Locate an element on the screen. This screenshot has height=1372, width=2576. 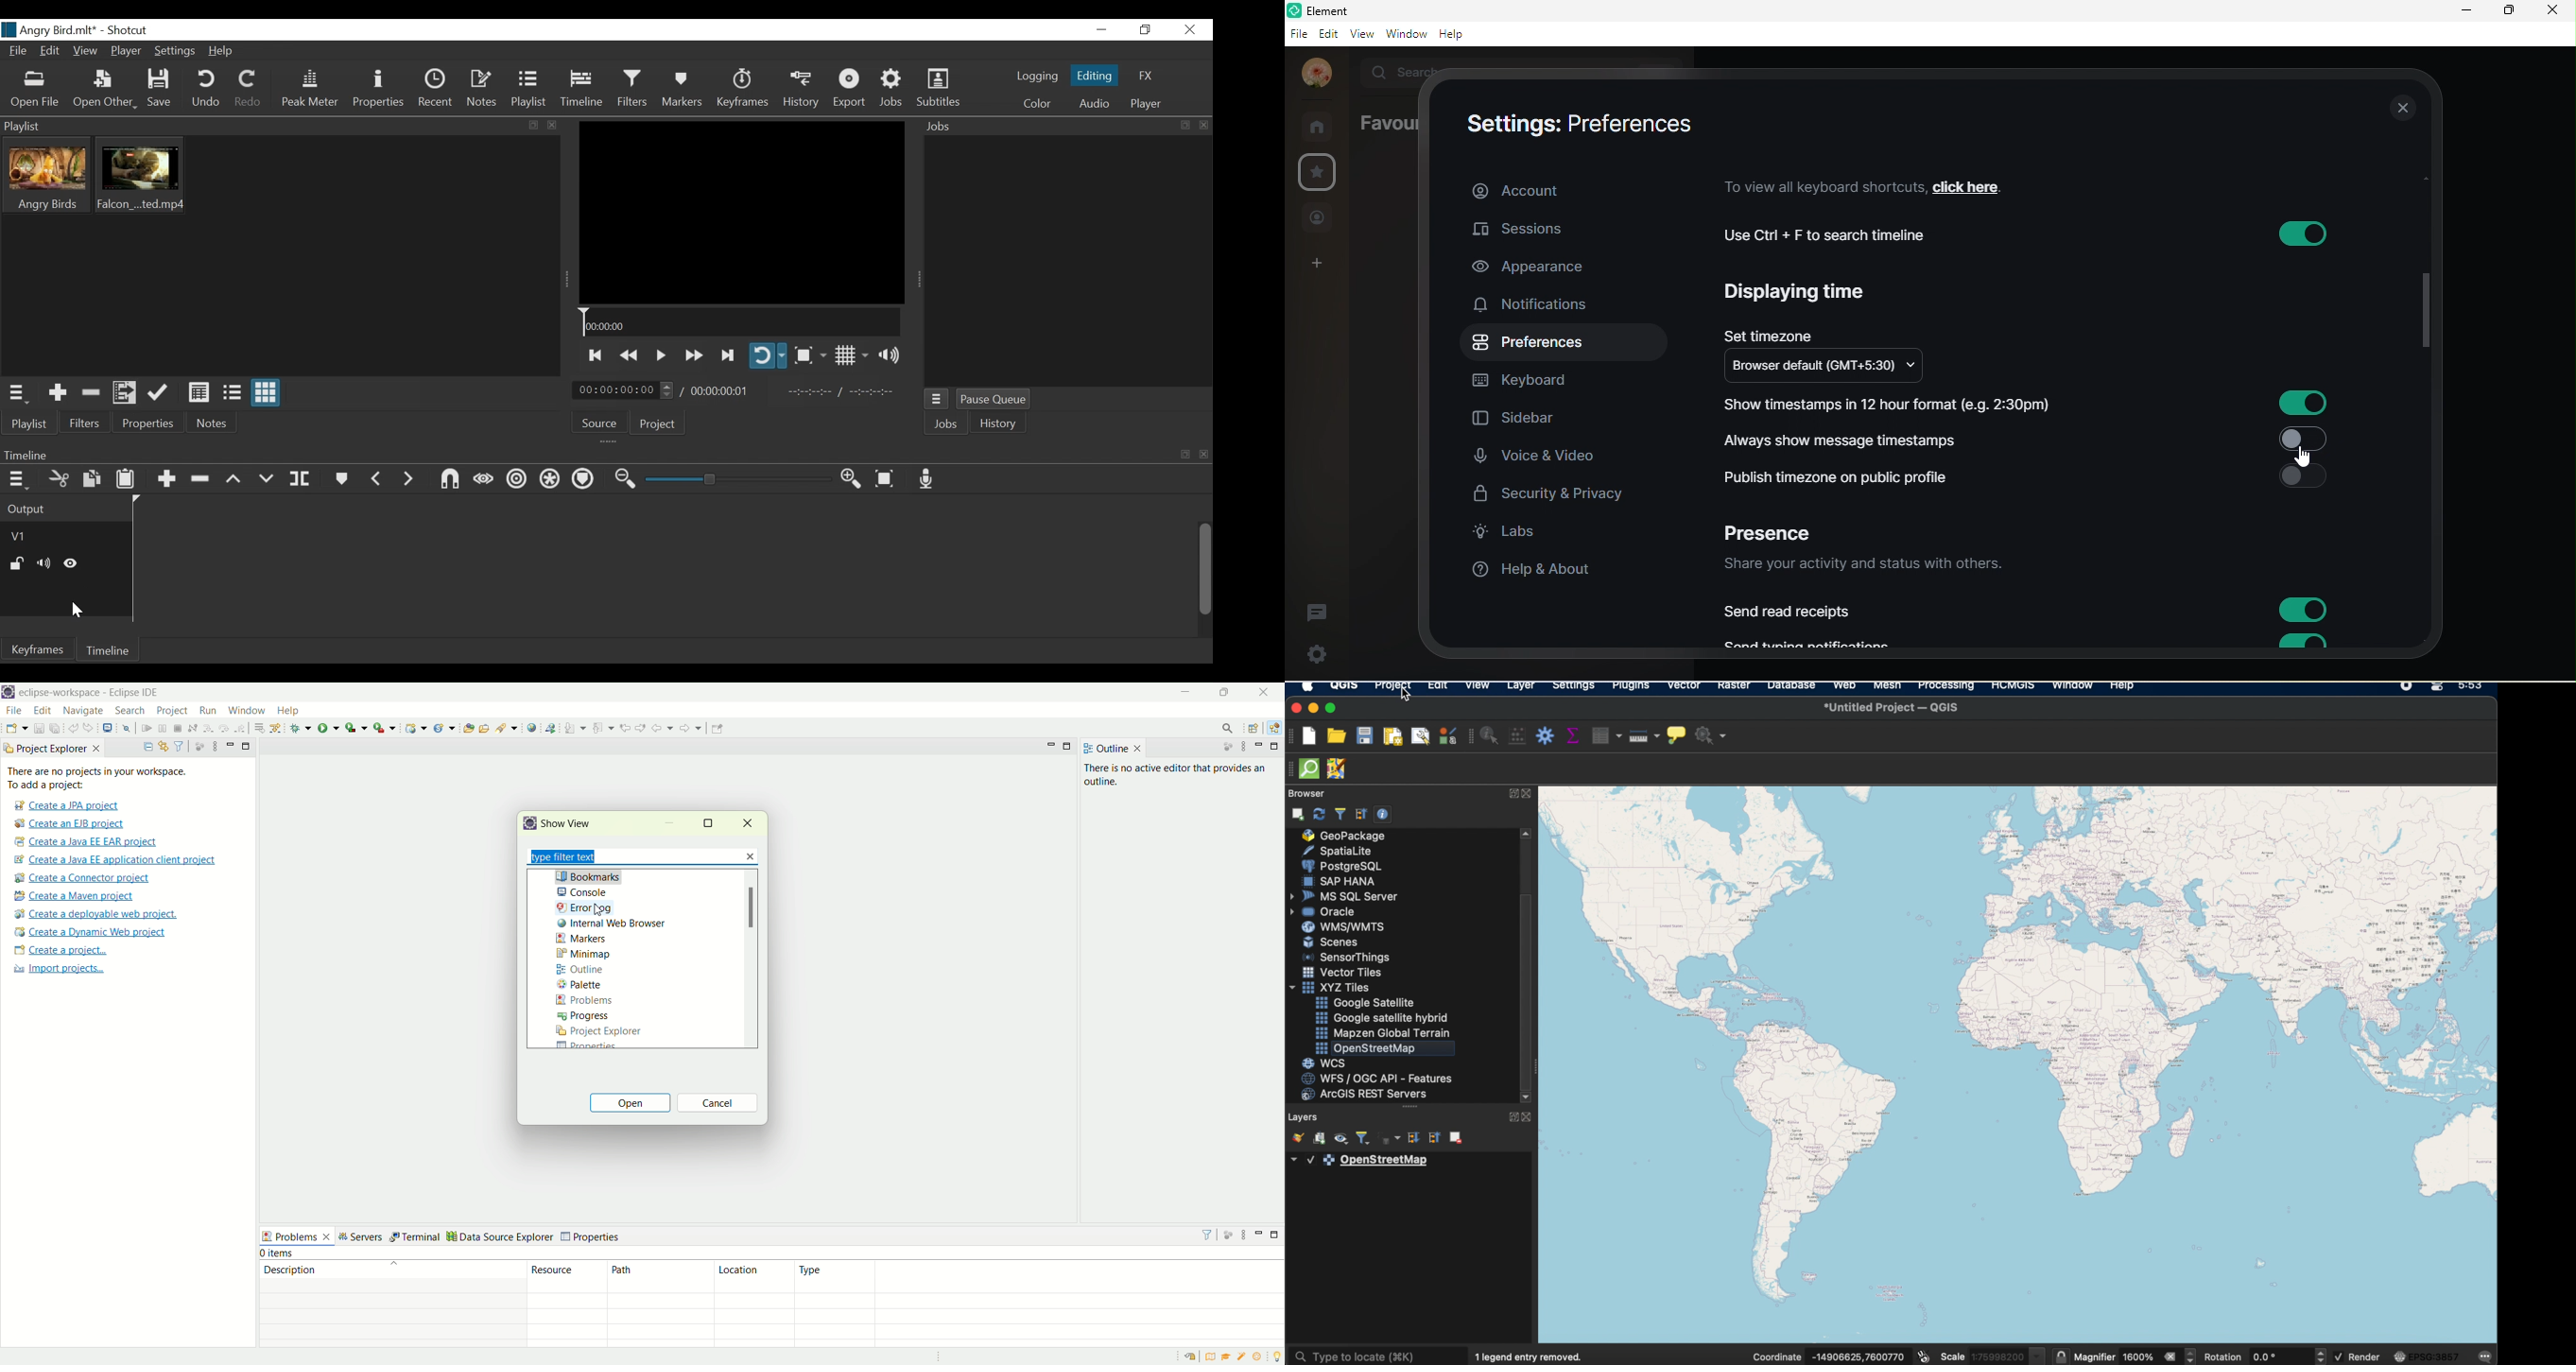
cursor is located at coordinates (1409, 698).